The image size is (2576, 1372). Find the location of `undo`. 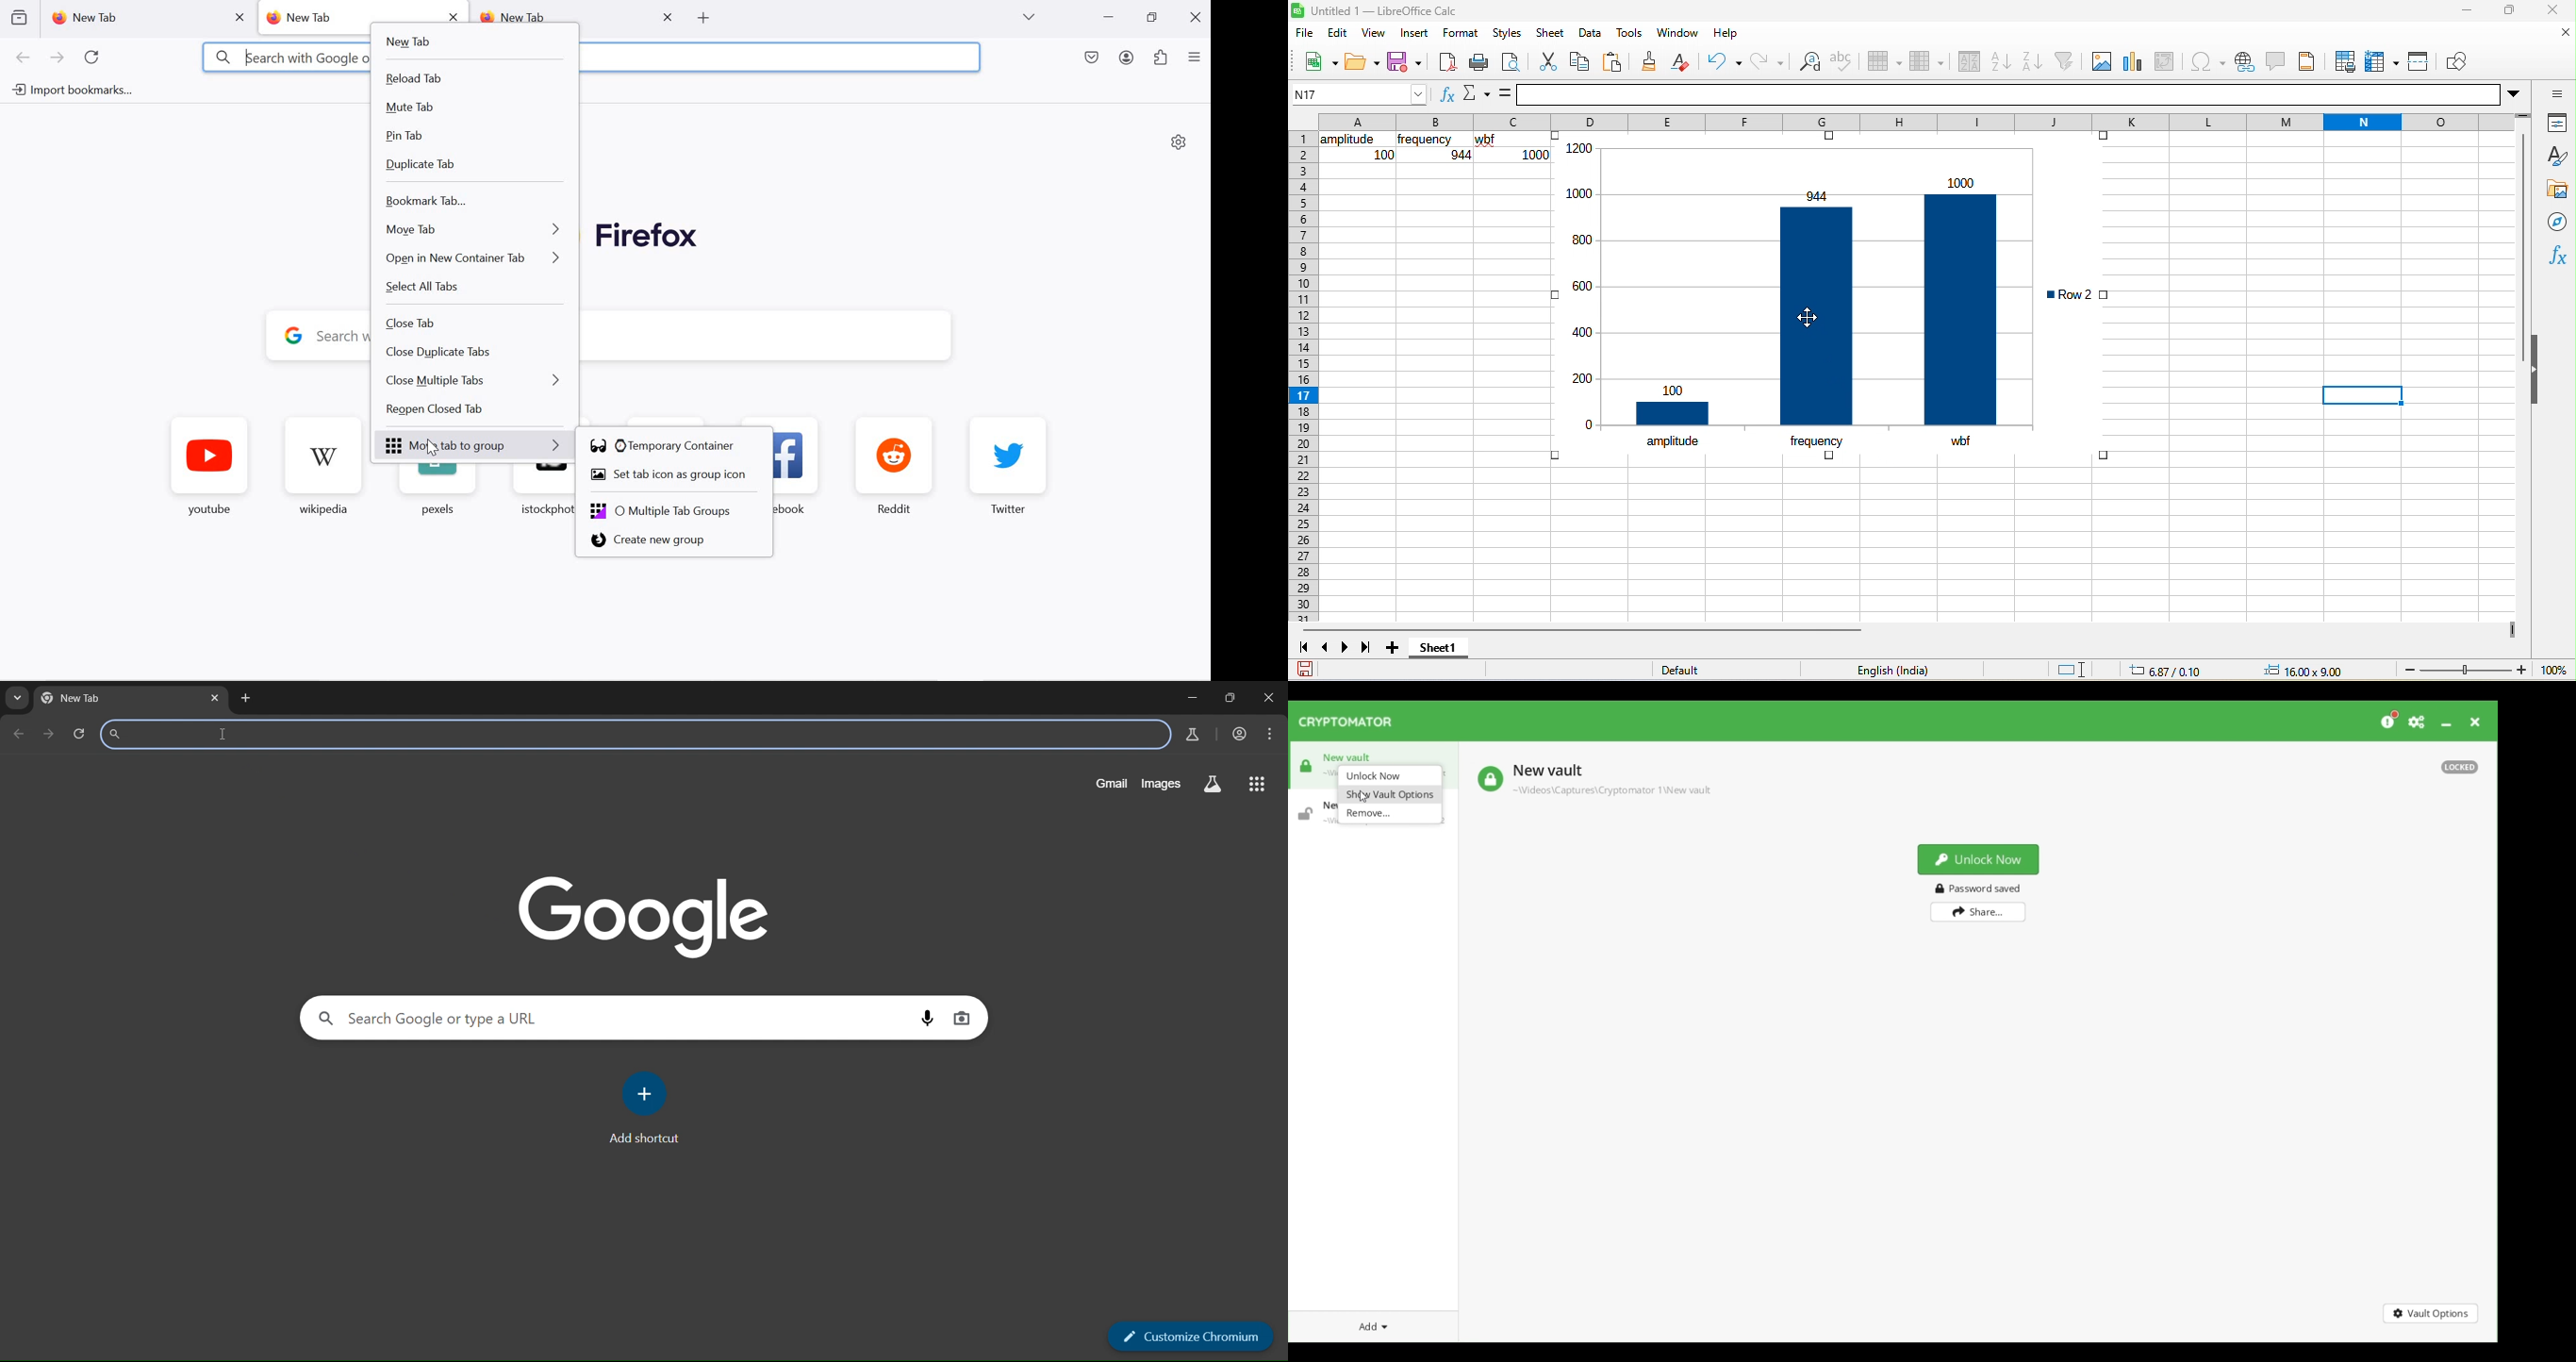

undo is located at coordinates (1723, 61).